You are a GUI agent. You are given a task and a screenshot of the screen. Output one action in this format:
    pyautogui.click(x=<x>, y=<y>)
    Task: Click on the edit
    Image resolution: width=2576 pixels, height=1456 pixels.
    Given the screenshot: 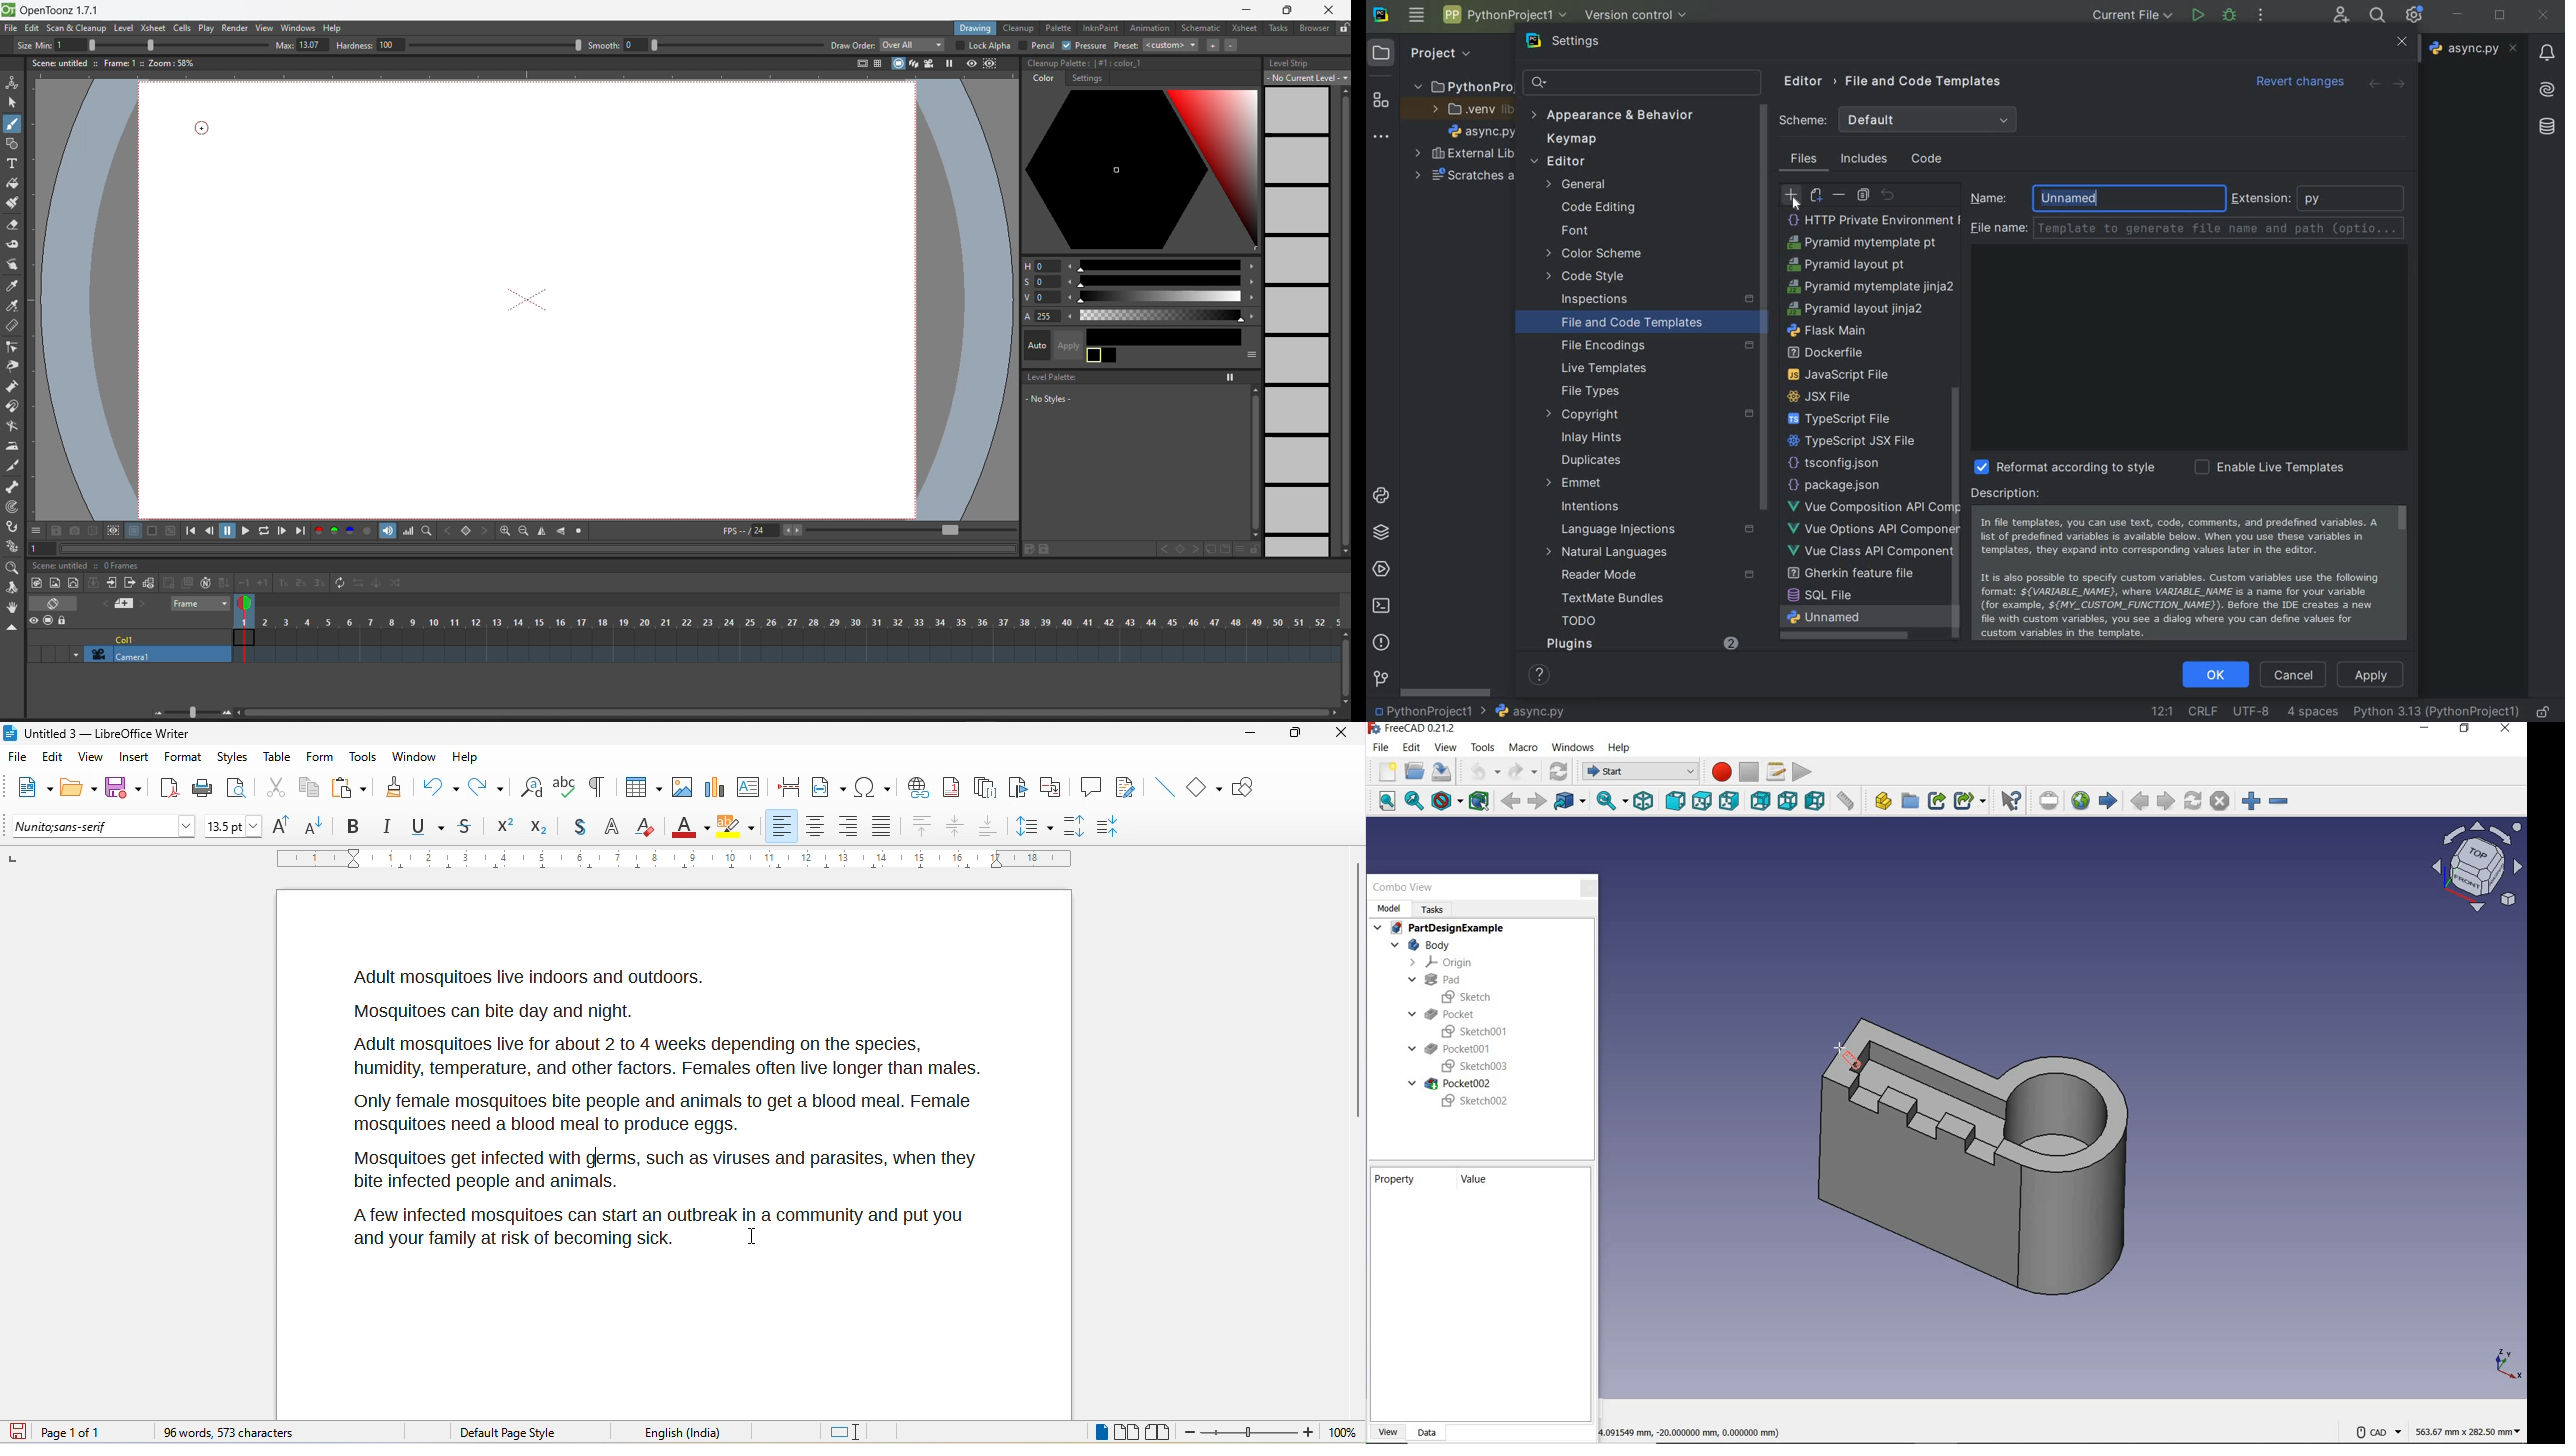 What is the action you would take?
    pyautogui.click(x=1411, y=749)
    